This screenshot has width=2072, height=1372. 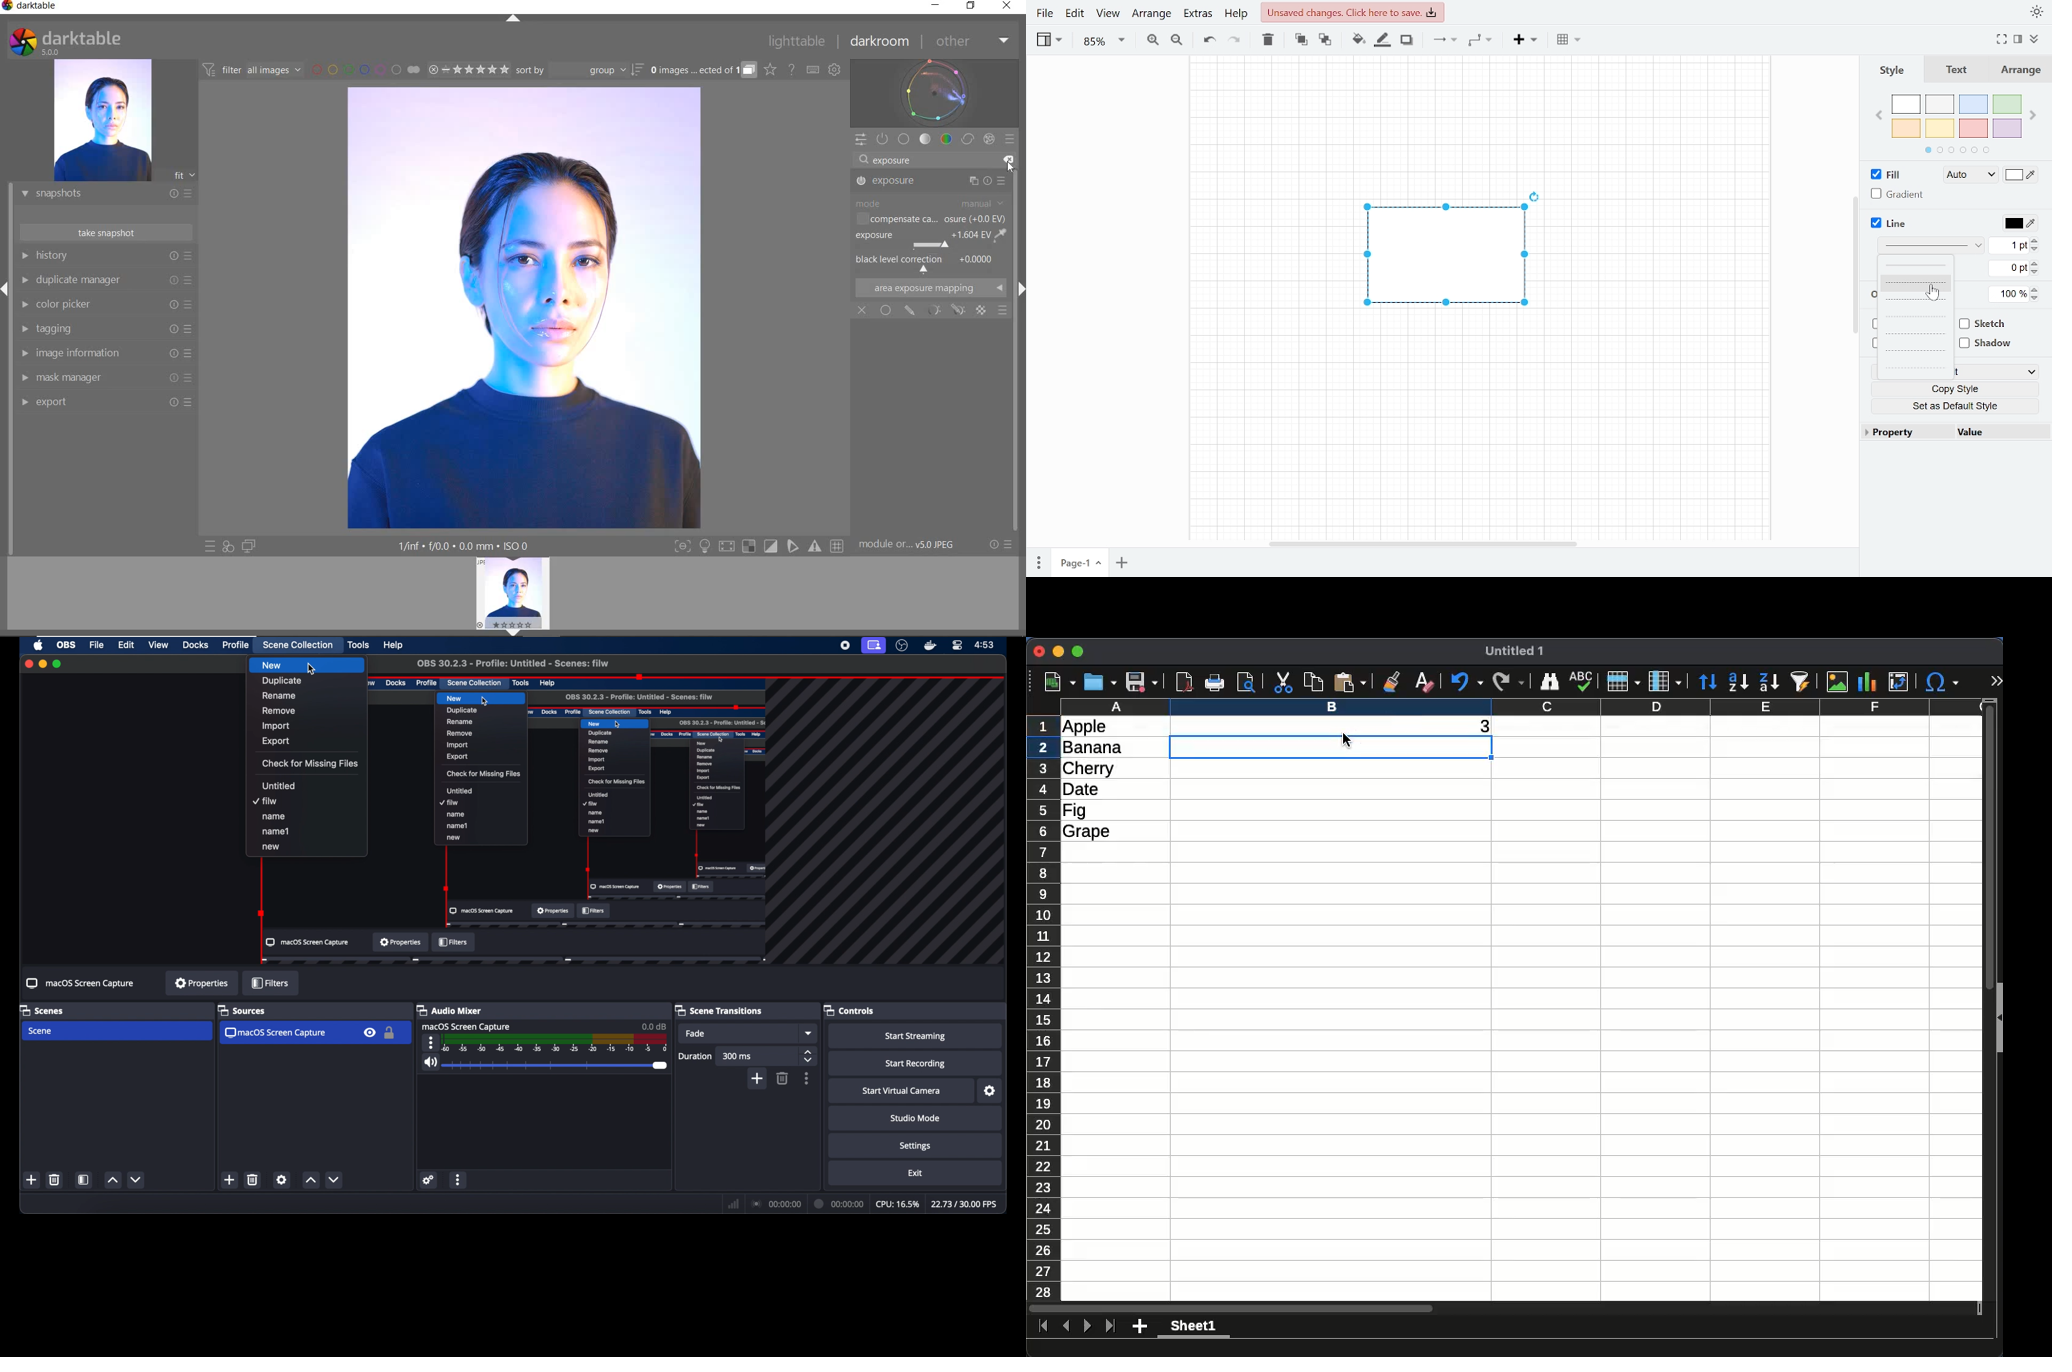 I want to click on Arrange, so click(x=1149, y=14).